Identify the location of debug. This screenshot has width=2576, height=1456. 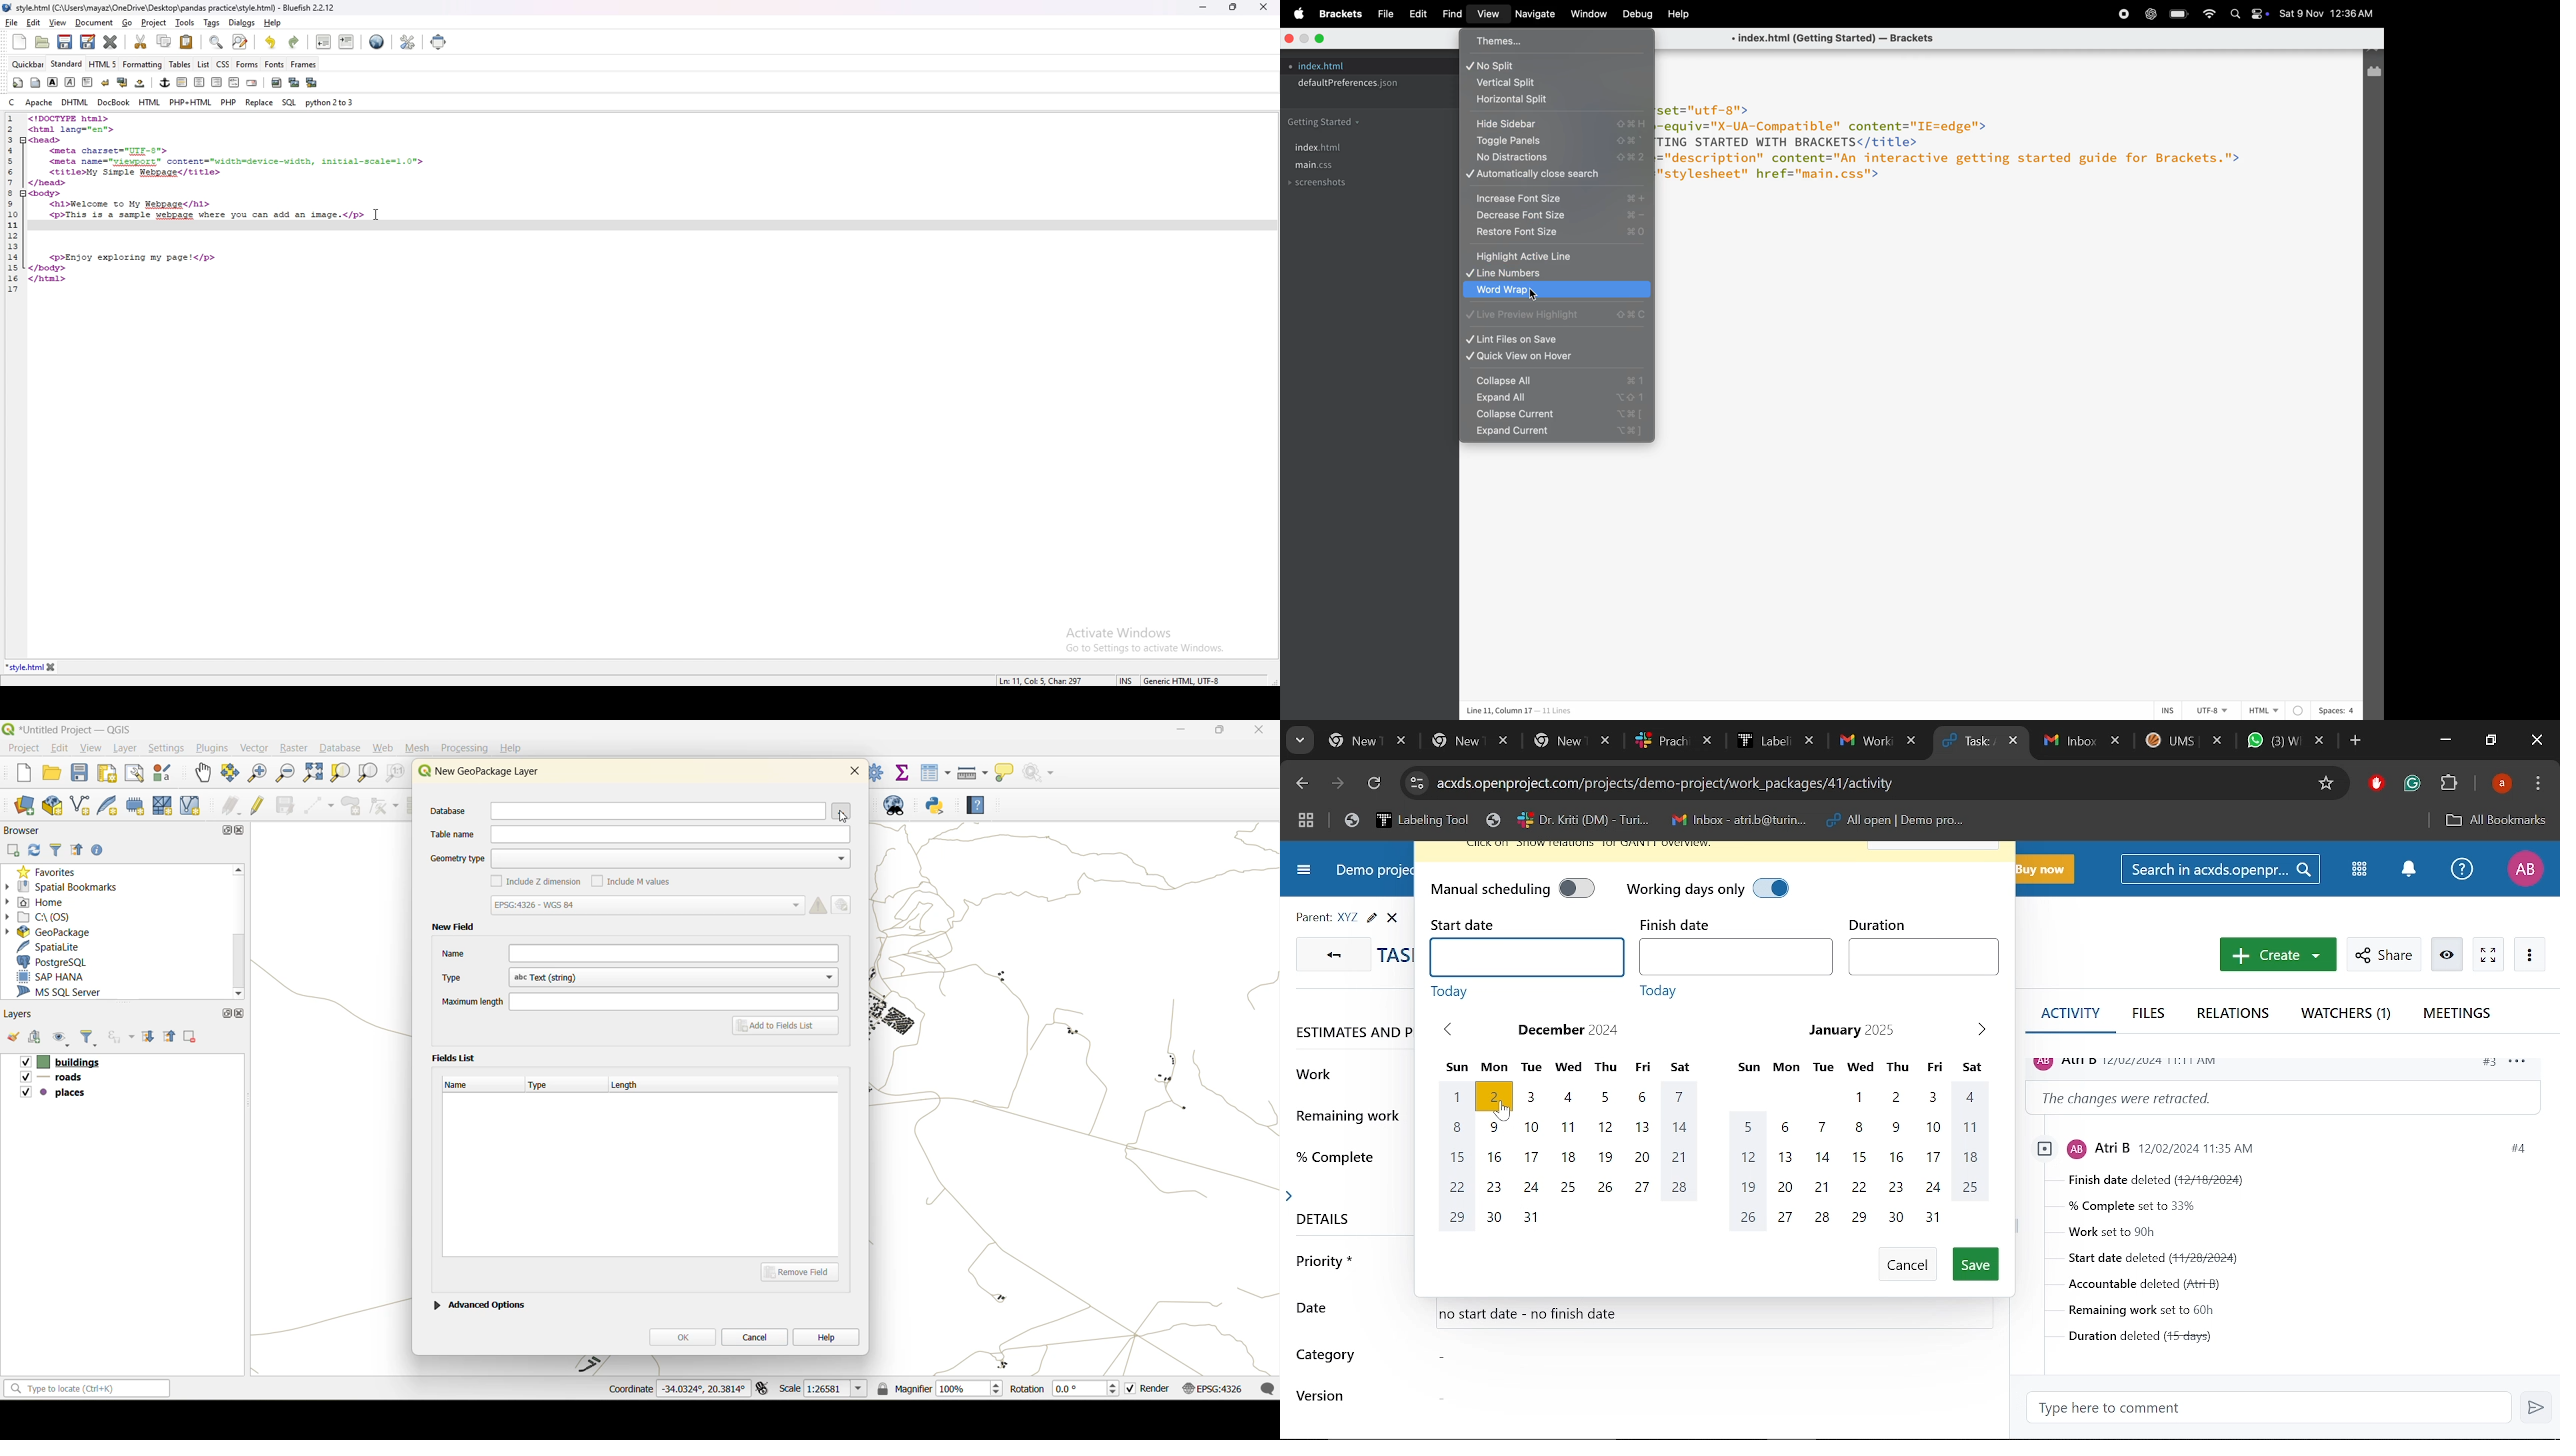
(1635, 14).